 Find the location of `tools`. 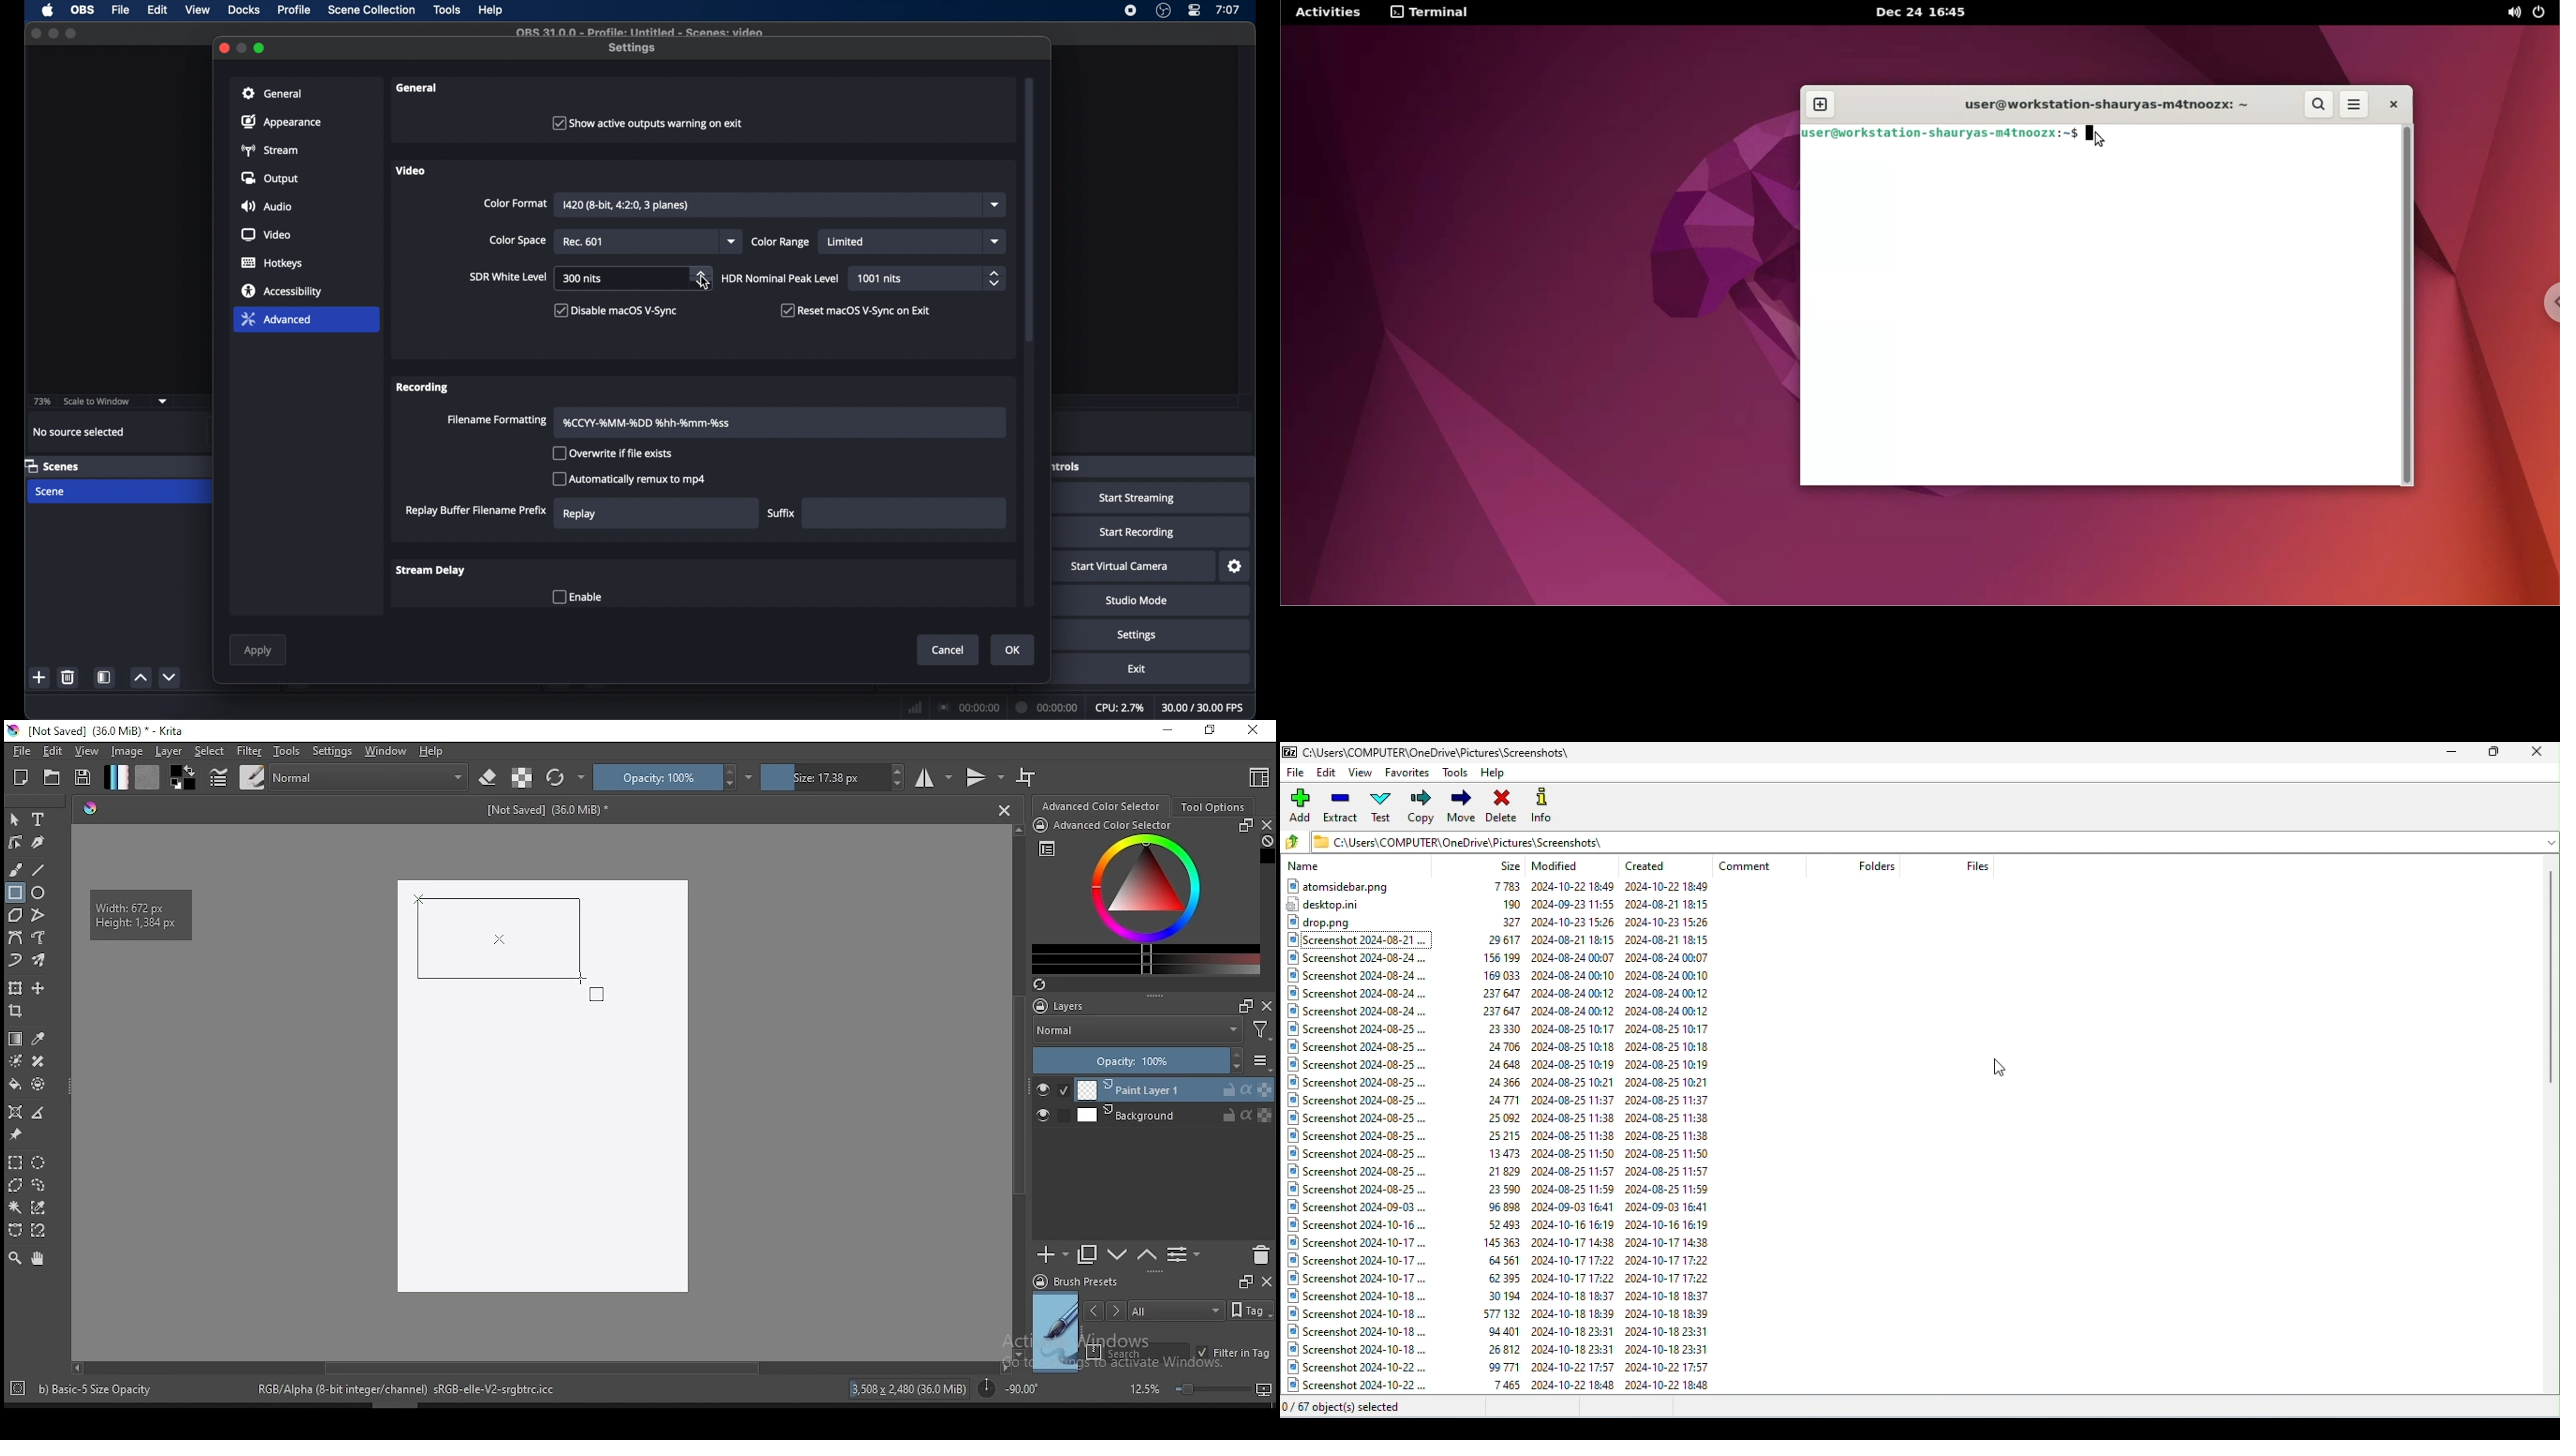

tools is located at coordinates (287, 751).